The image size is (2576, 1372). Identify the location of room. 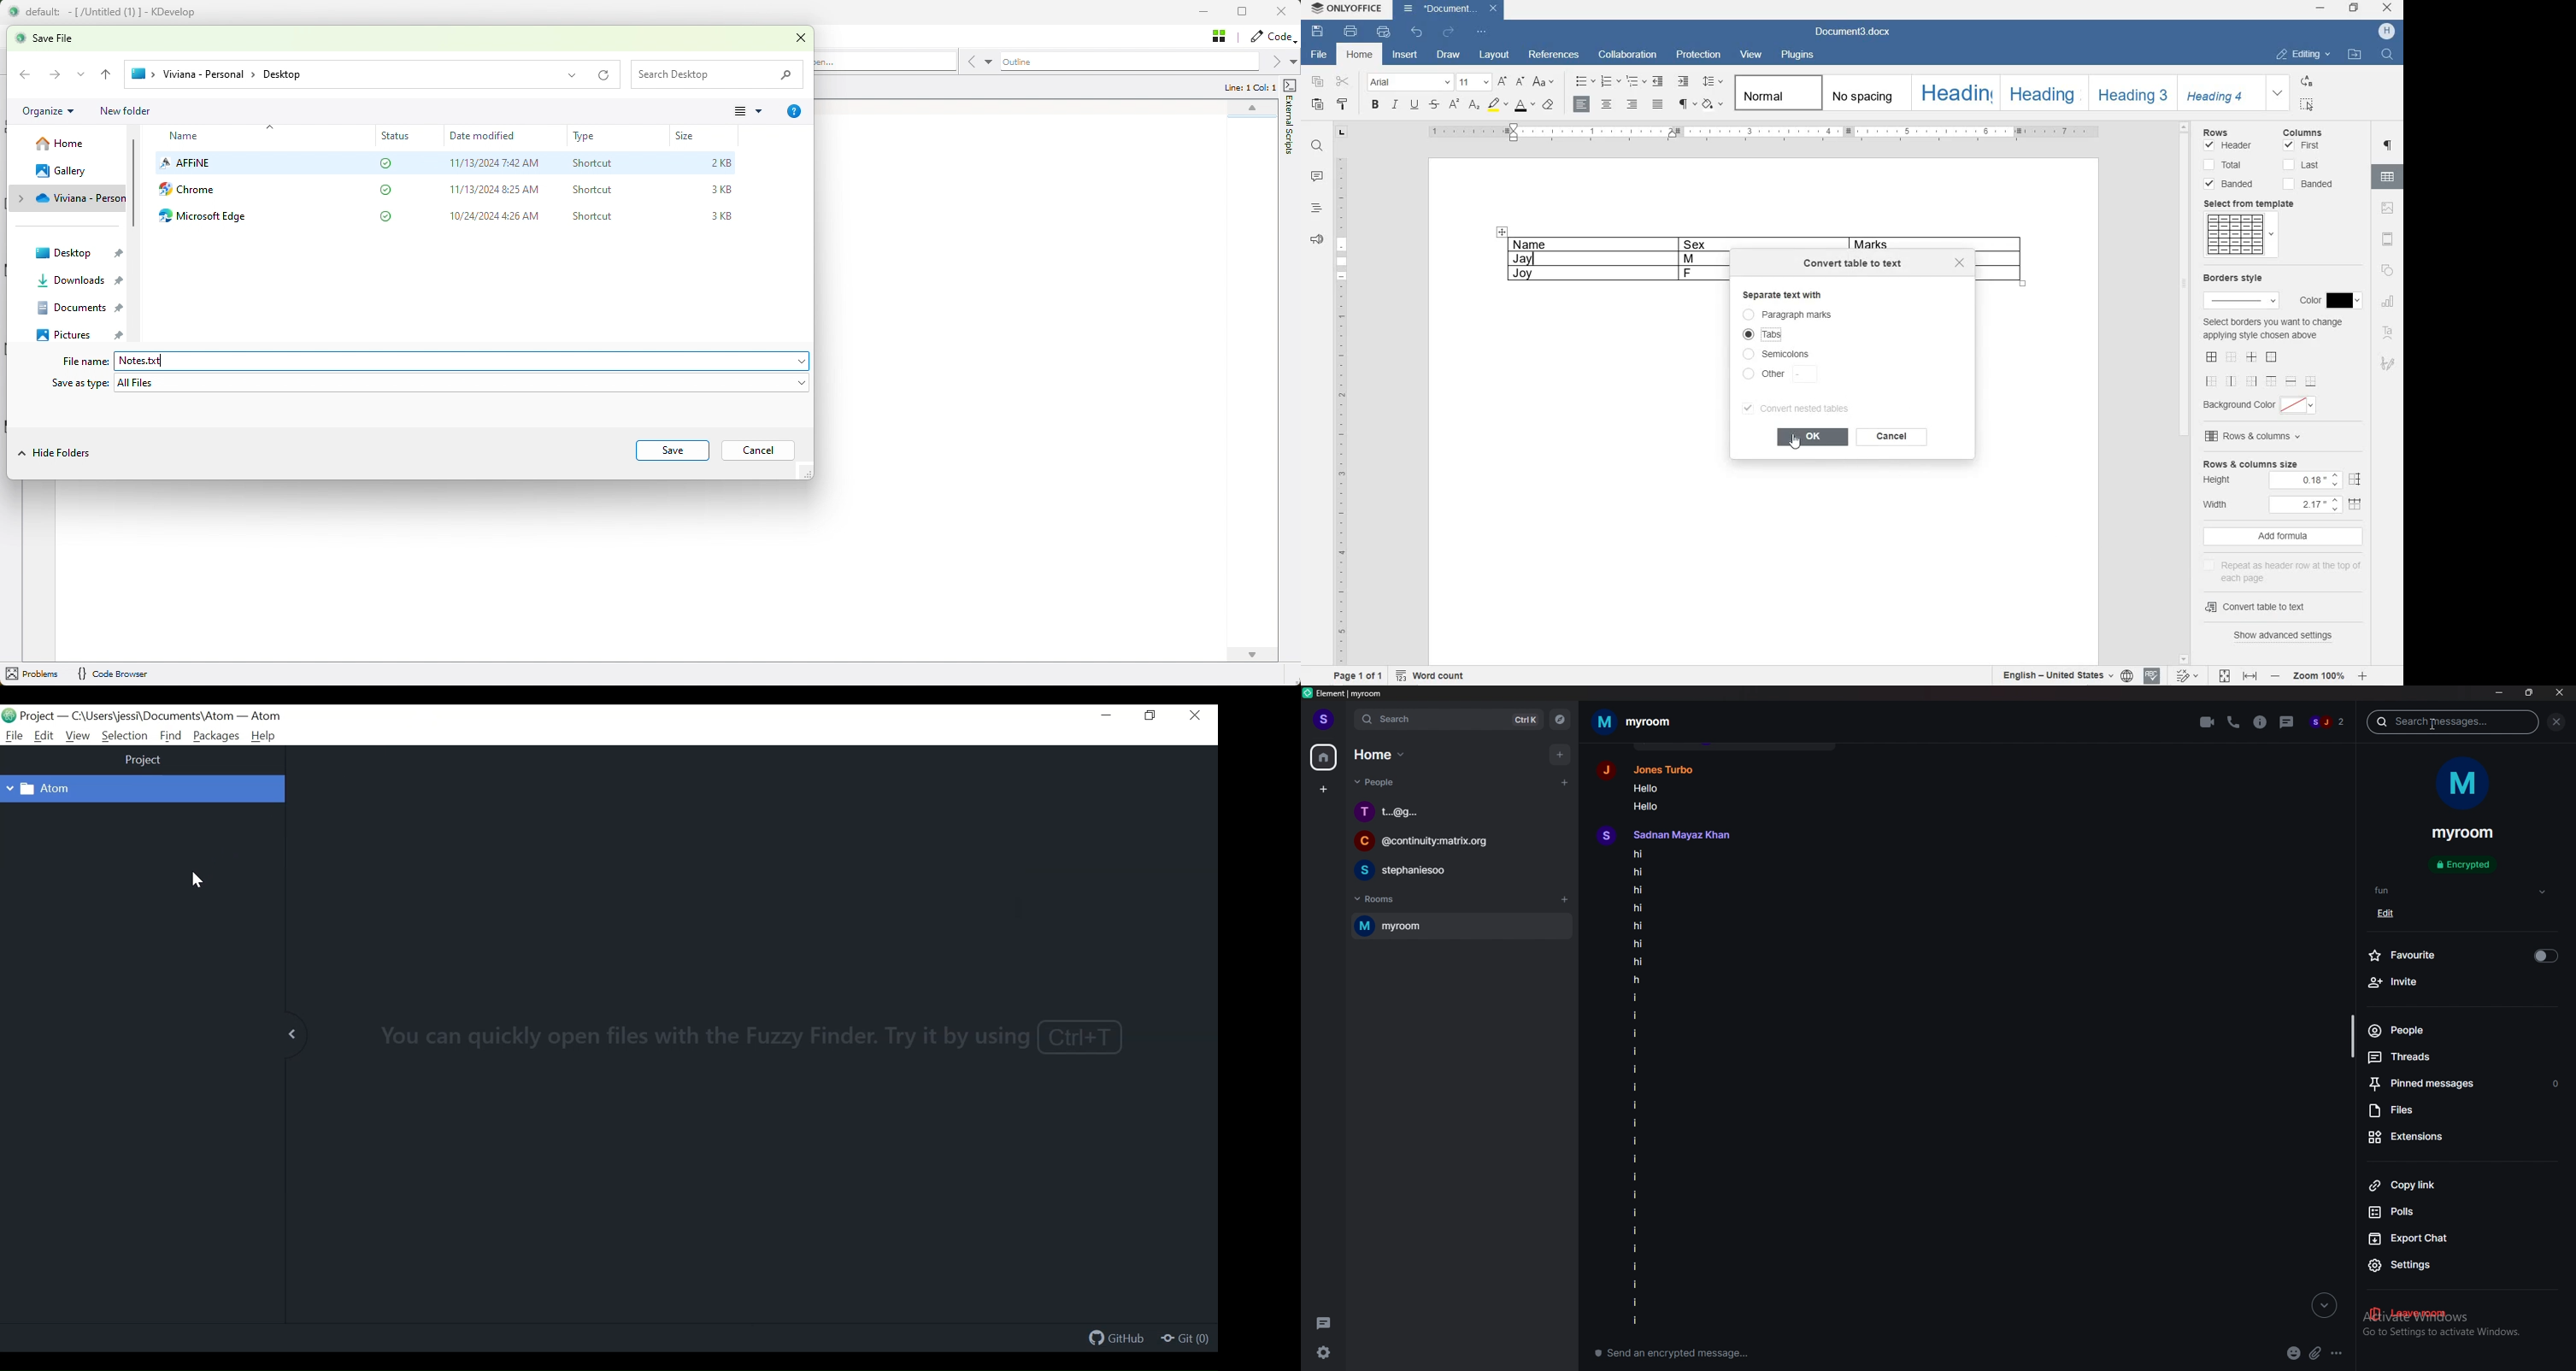
(1453, 926).